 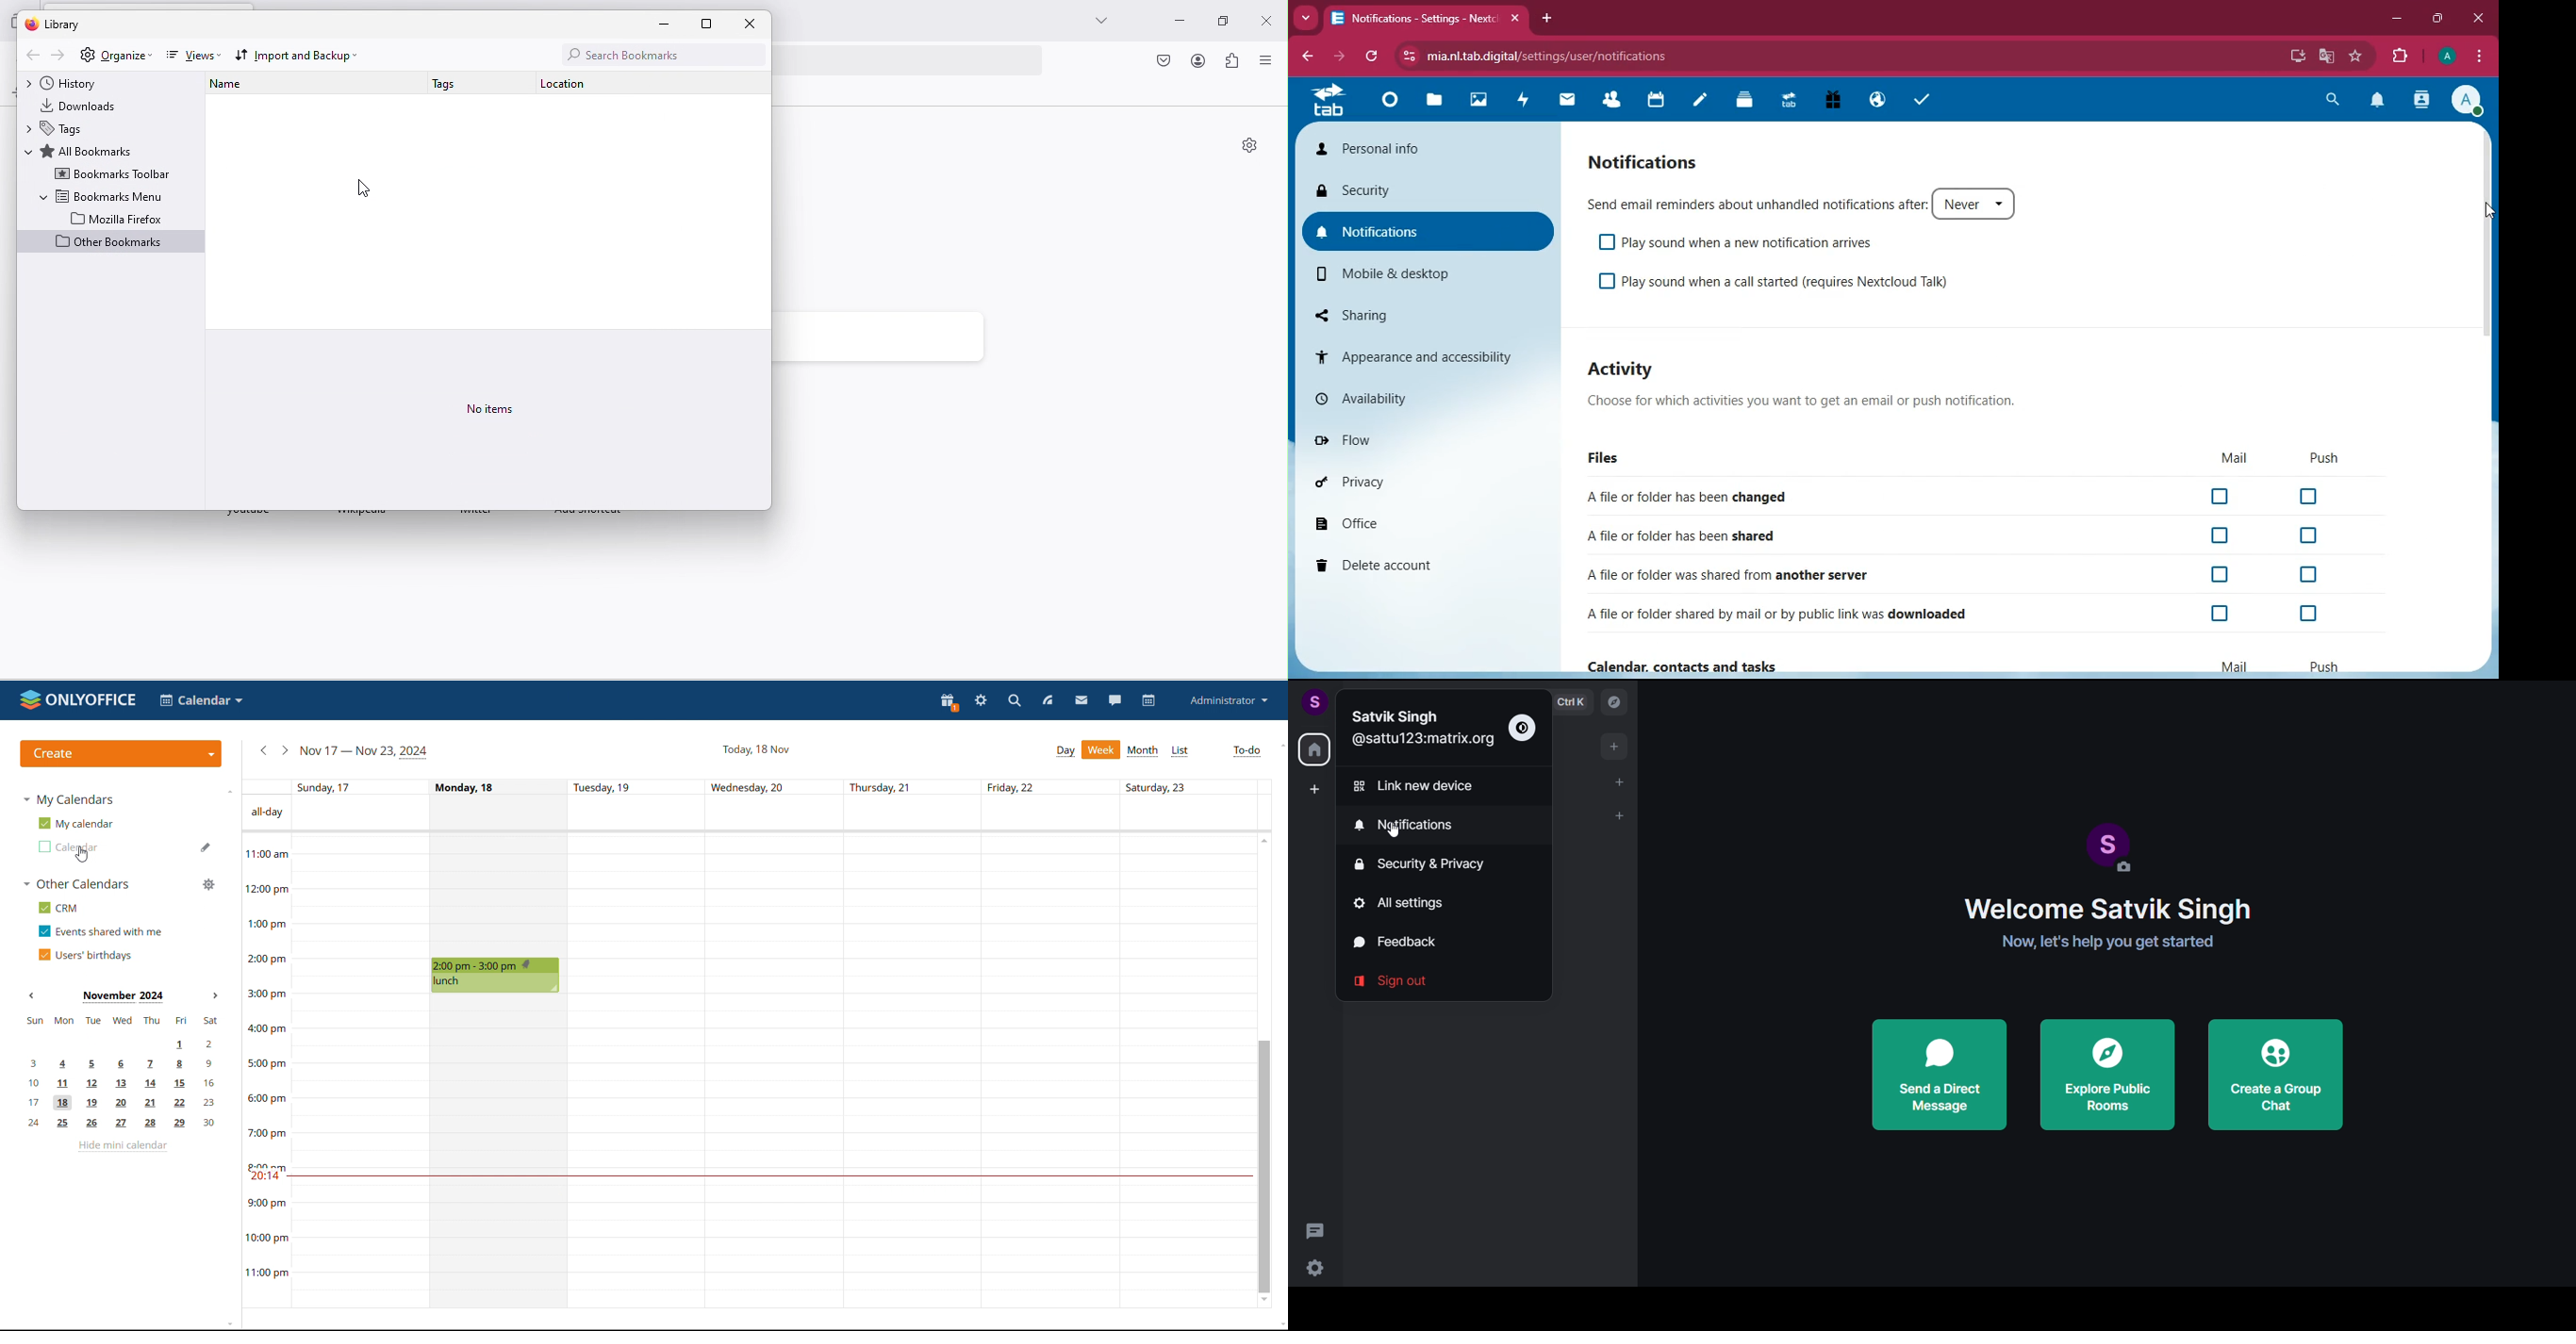 What do you see at coordinates (2356, 54) in the screenshot?
I see `bookmark this tab` at bounding box center [2356, 54].